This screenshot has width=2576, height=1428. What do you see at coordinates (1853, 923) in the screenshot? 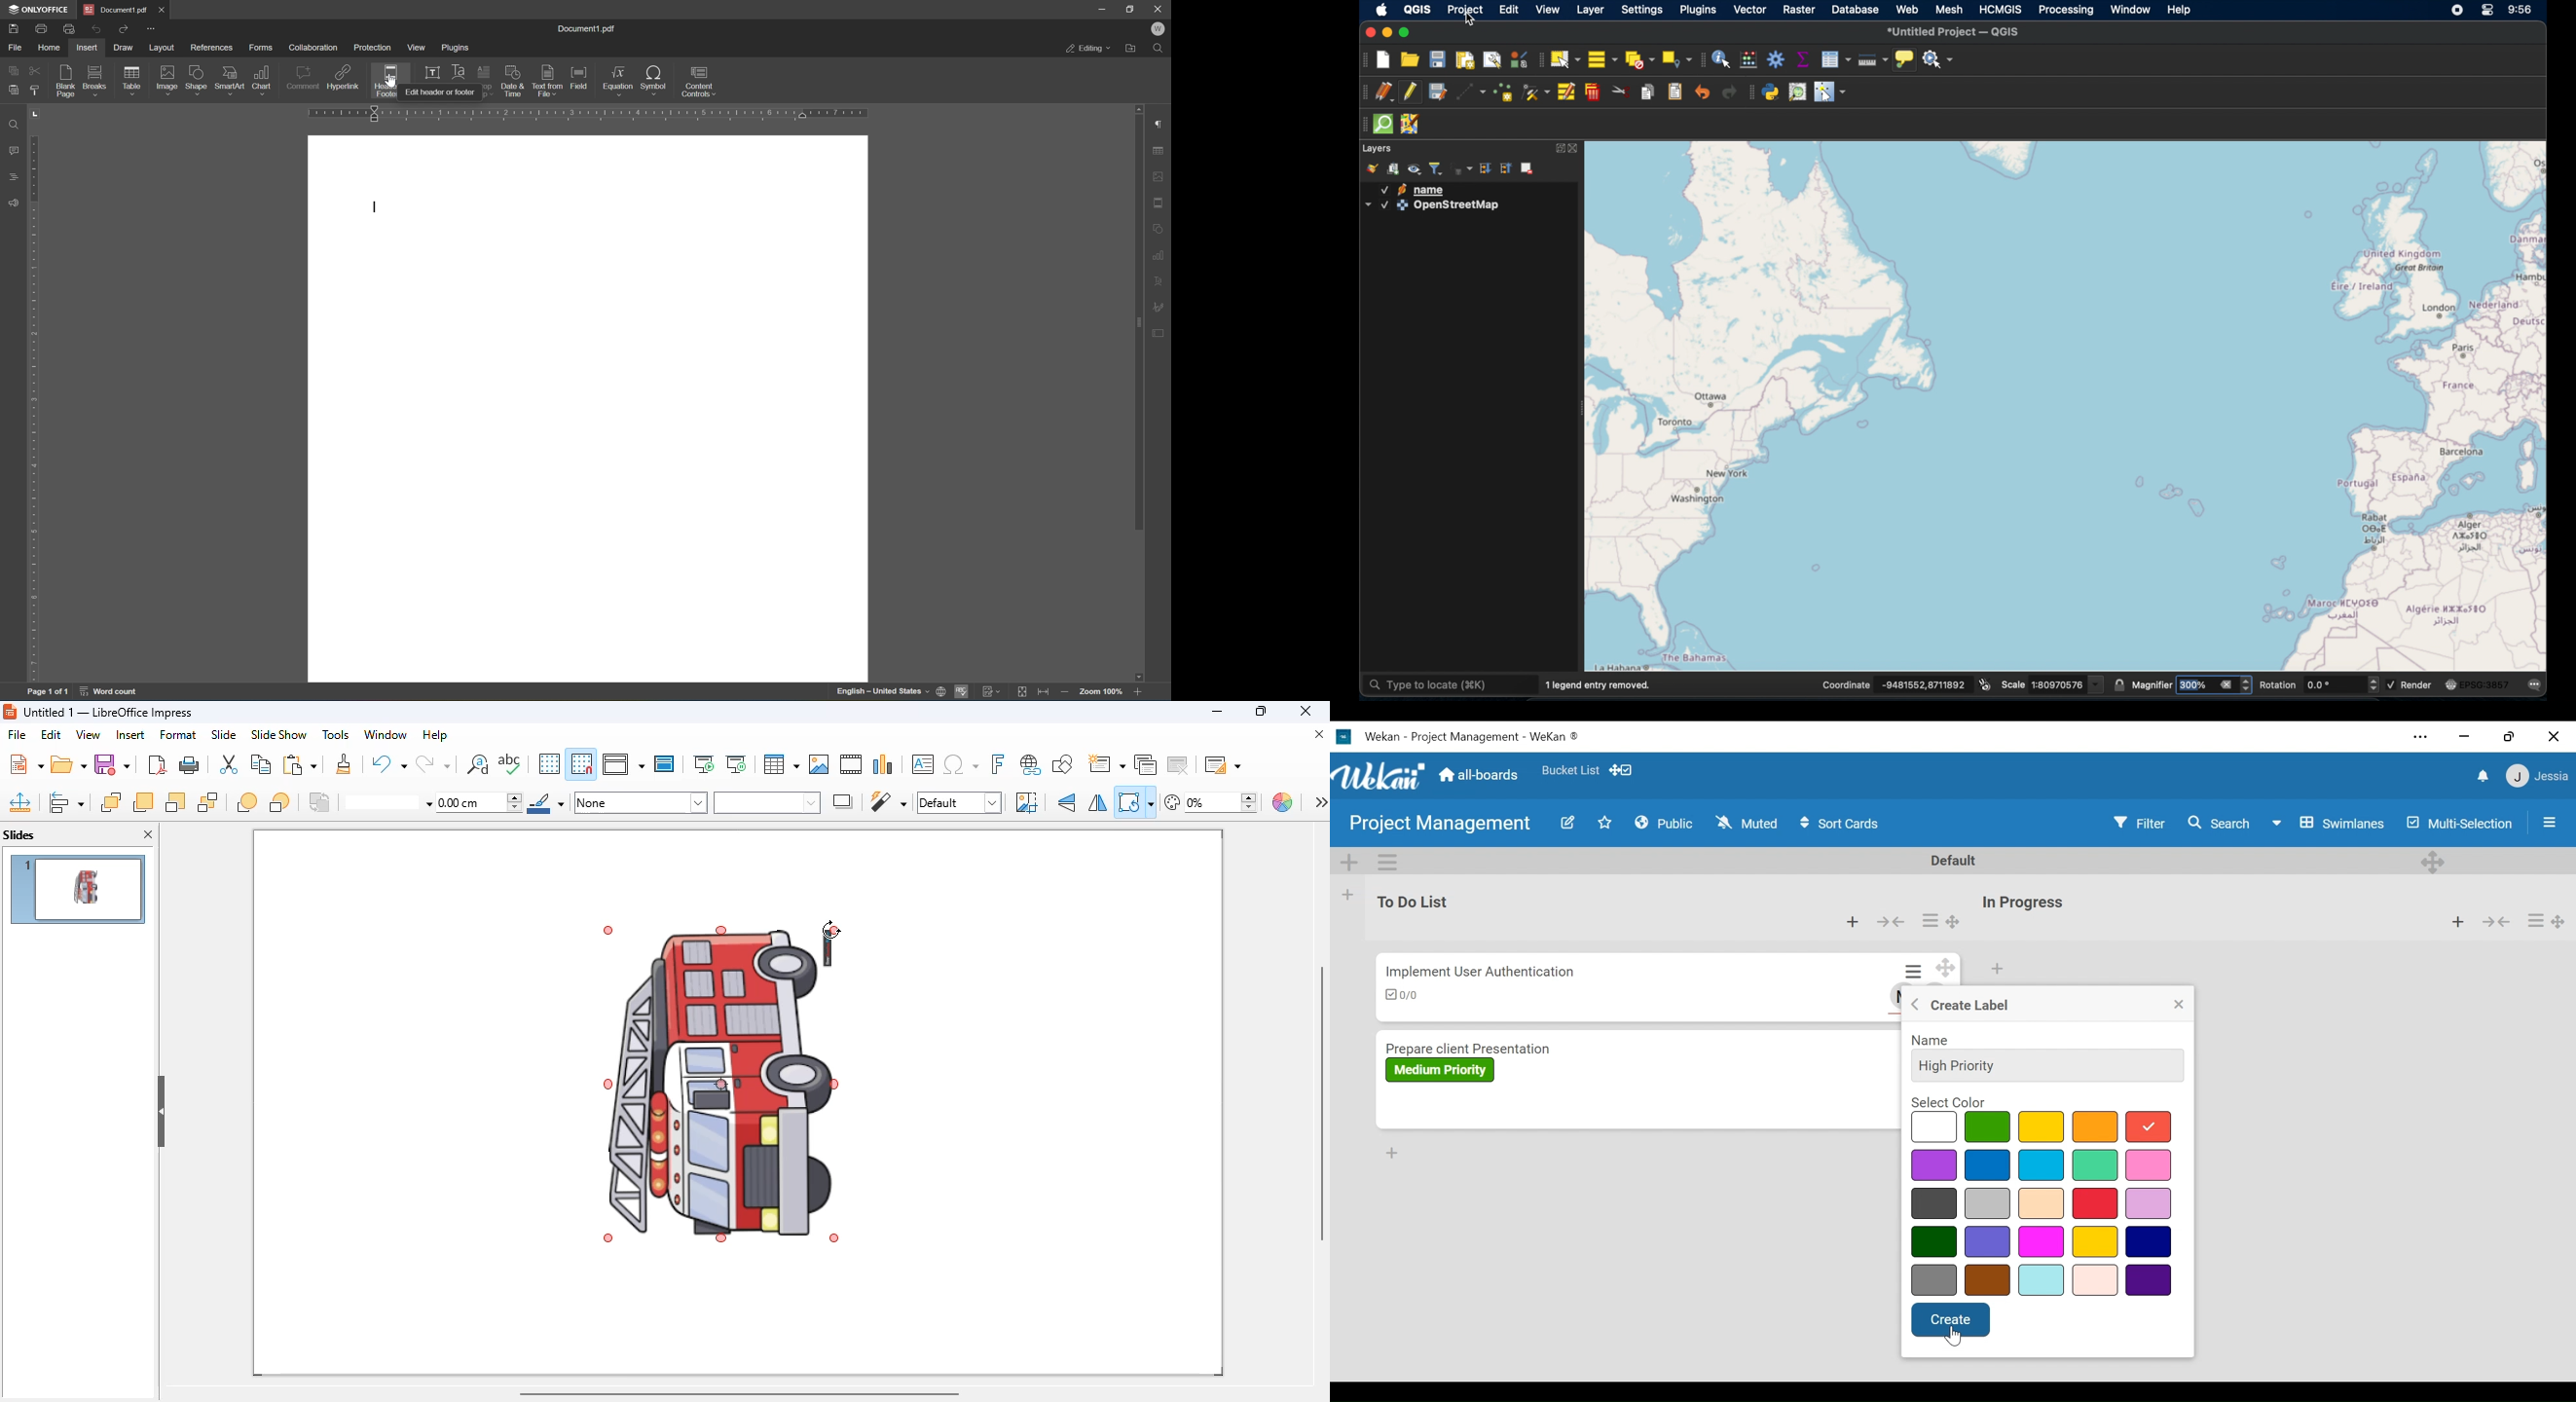
I see `Add card to top of the list` at bounding box center [1853, 923].